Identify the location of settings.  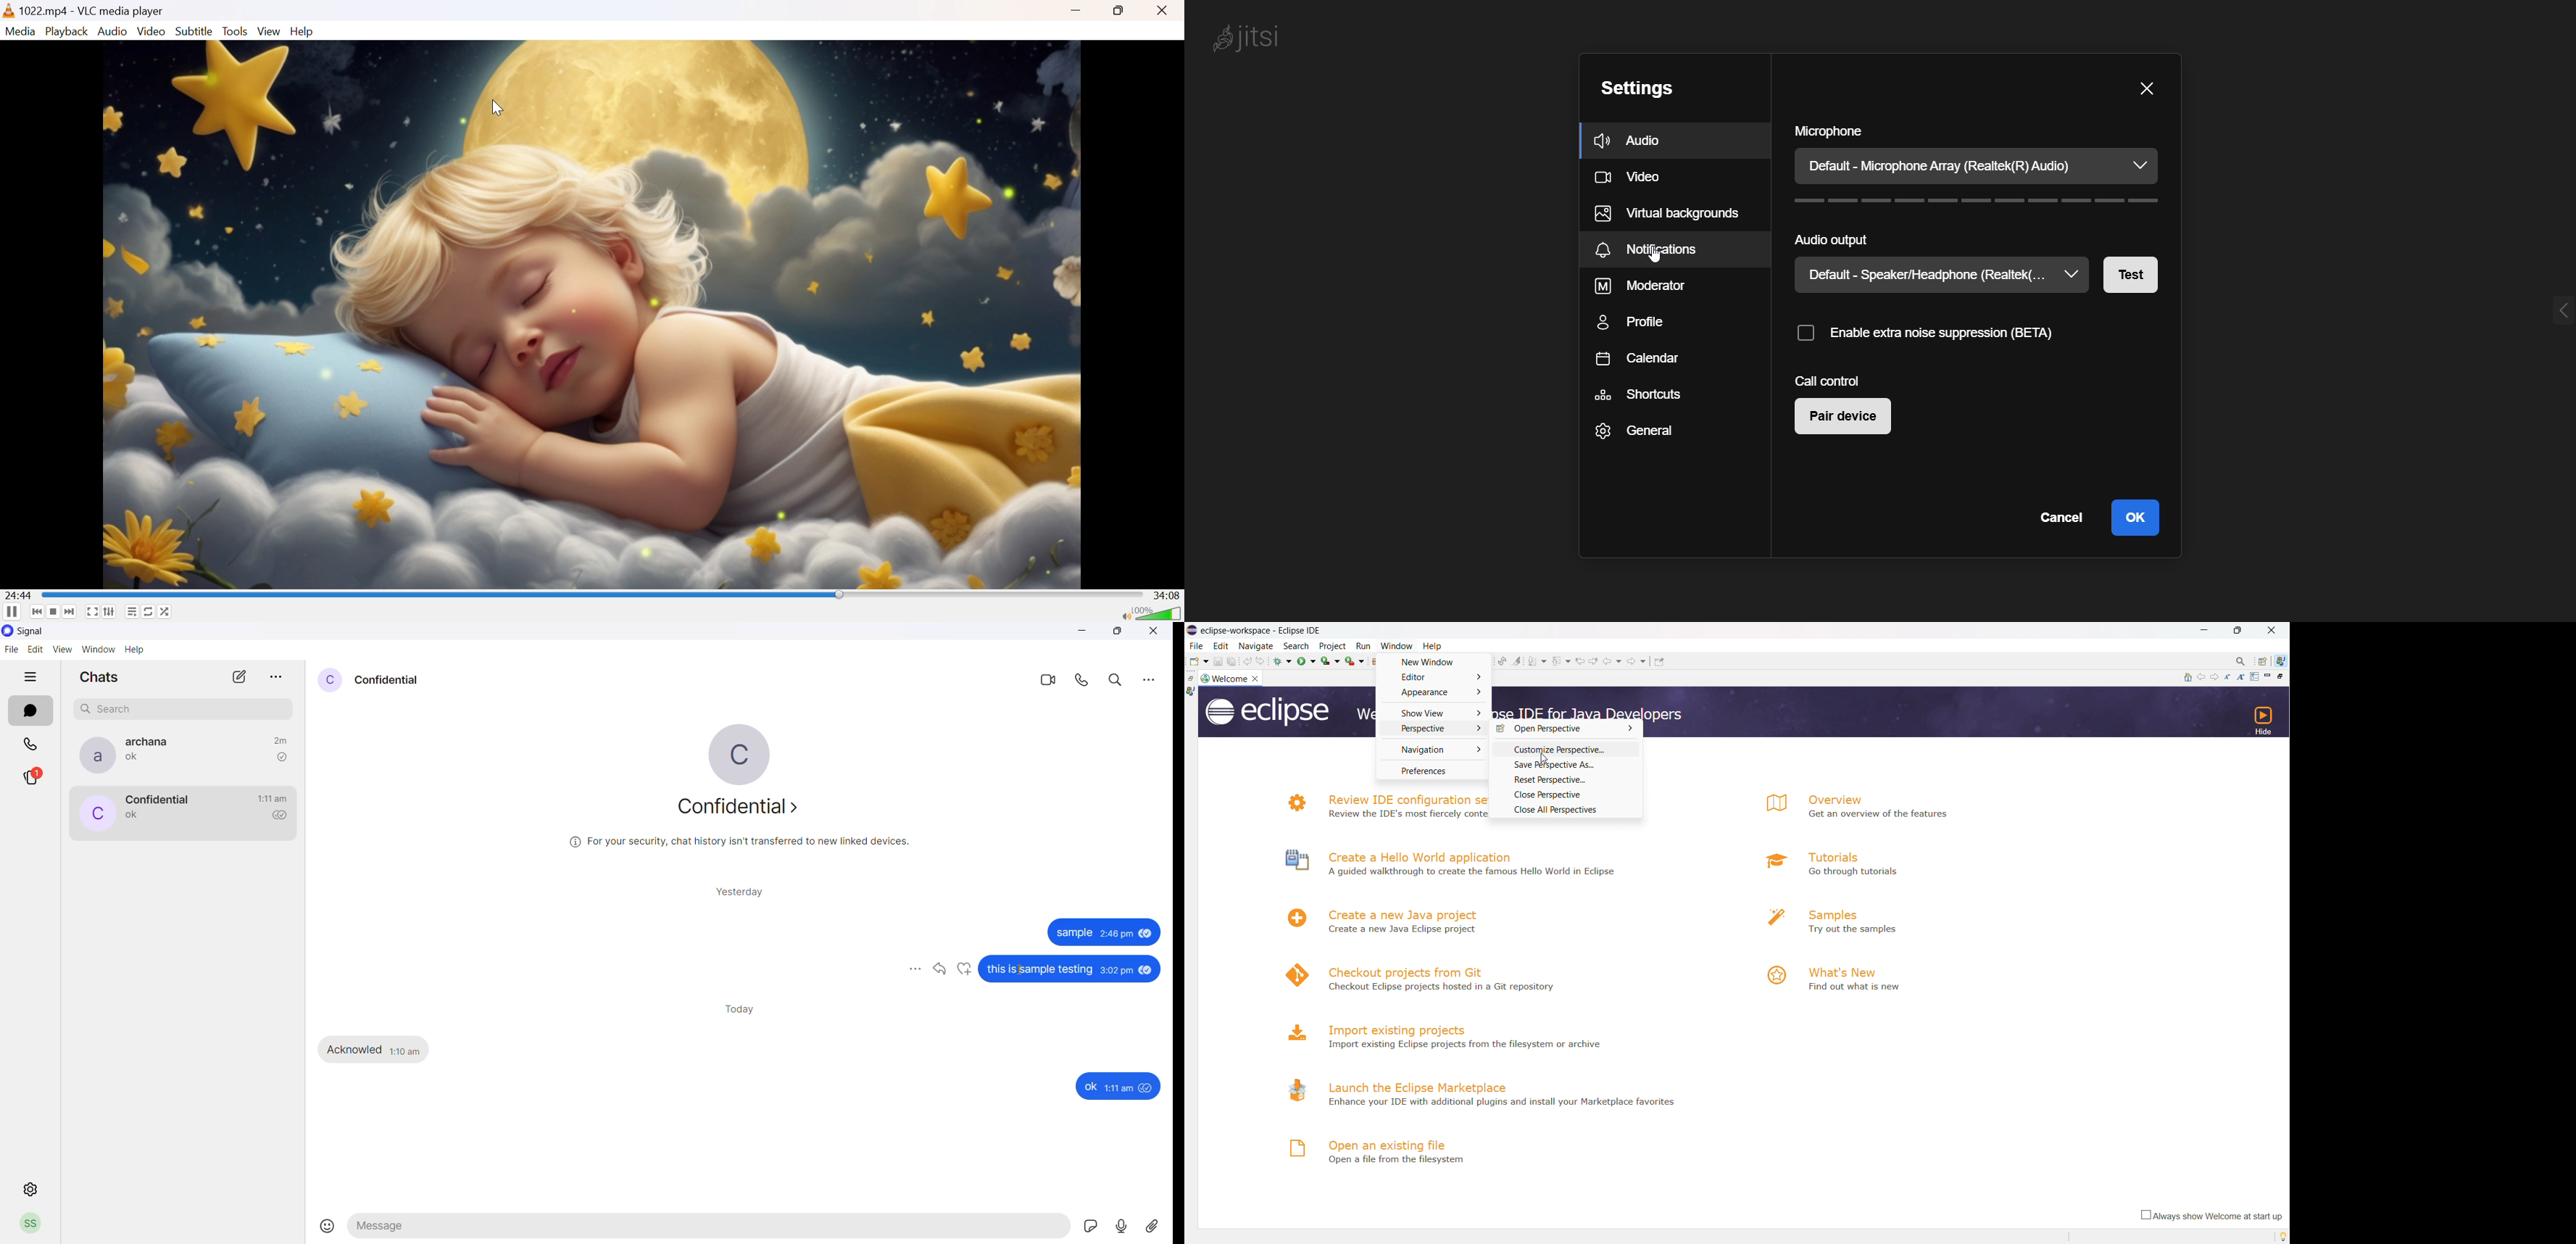
(31, 1190).